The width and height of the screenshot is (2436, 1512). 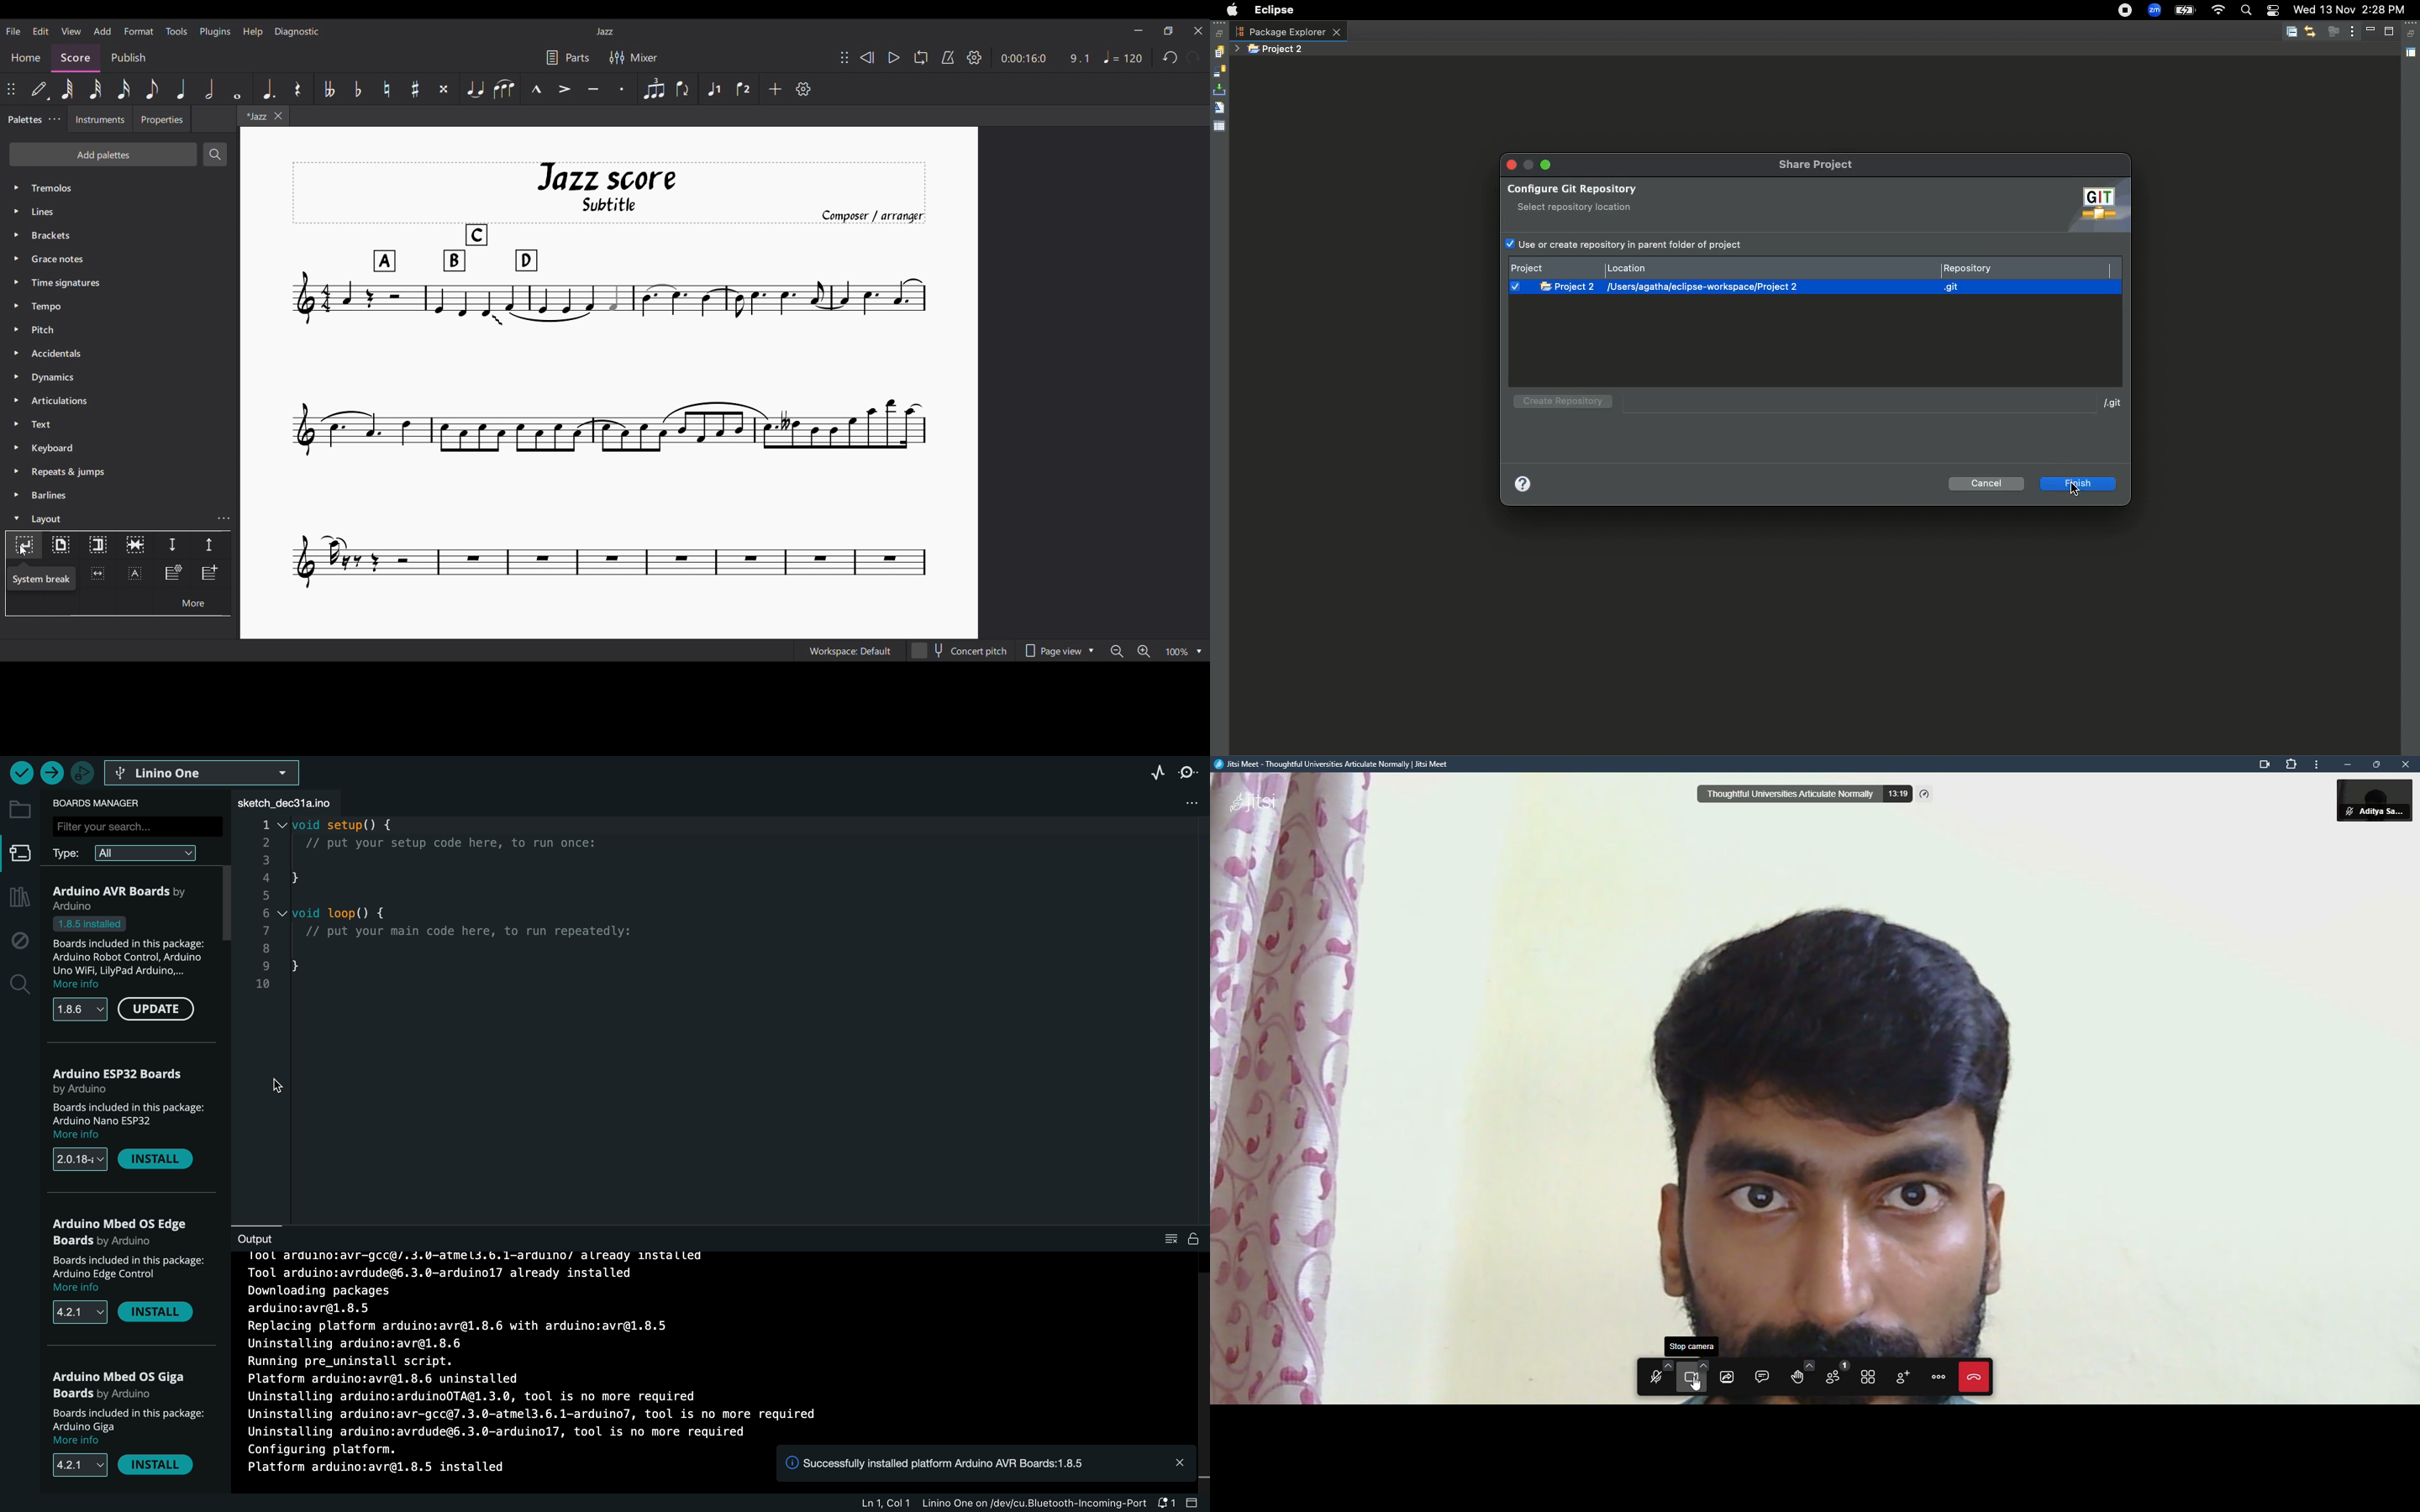 What do you see at coordinates (279, 116) in the screenshot?
I see `Close tab` at bounding box center [279, 116].